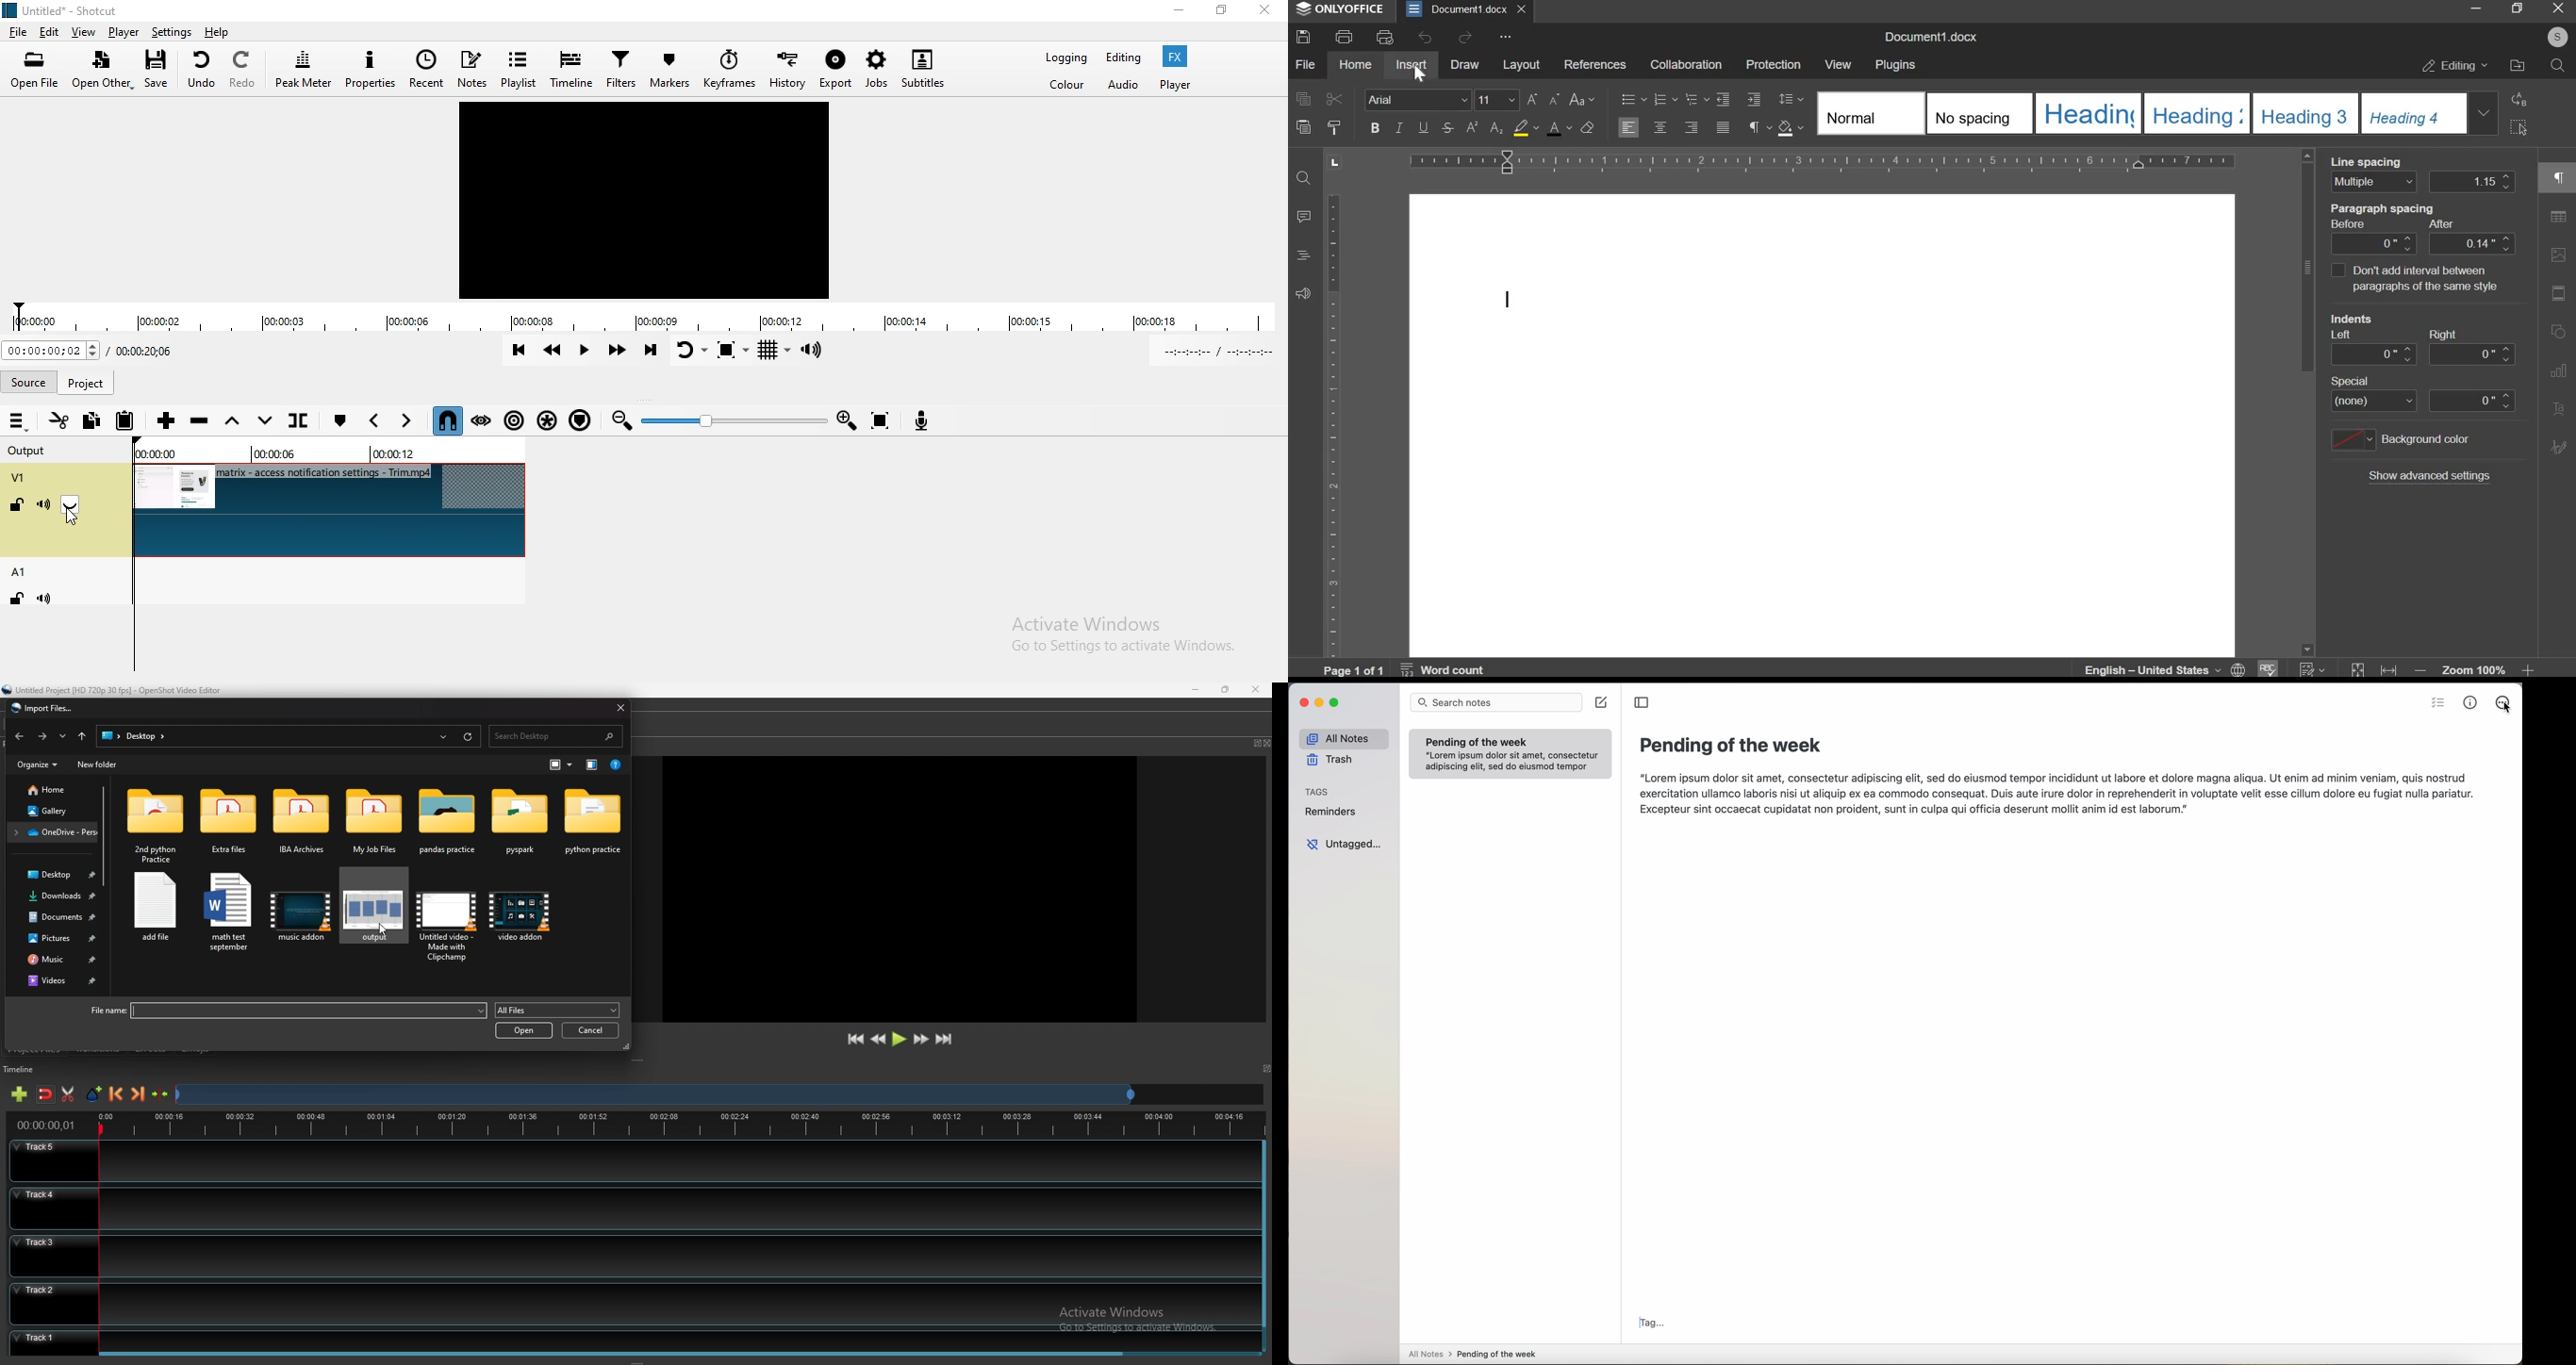 The image size is (2576, 1372). I want to click on pop out, so click(1256, 743).